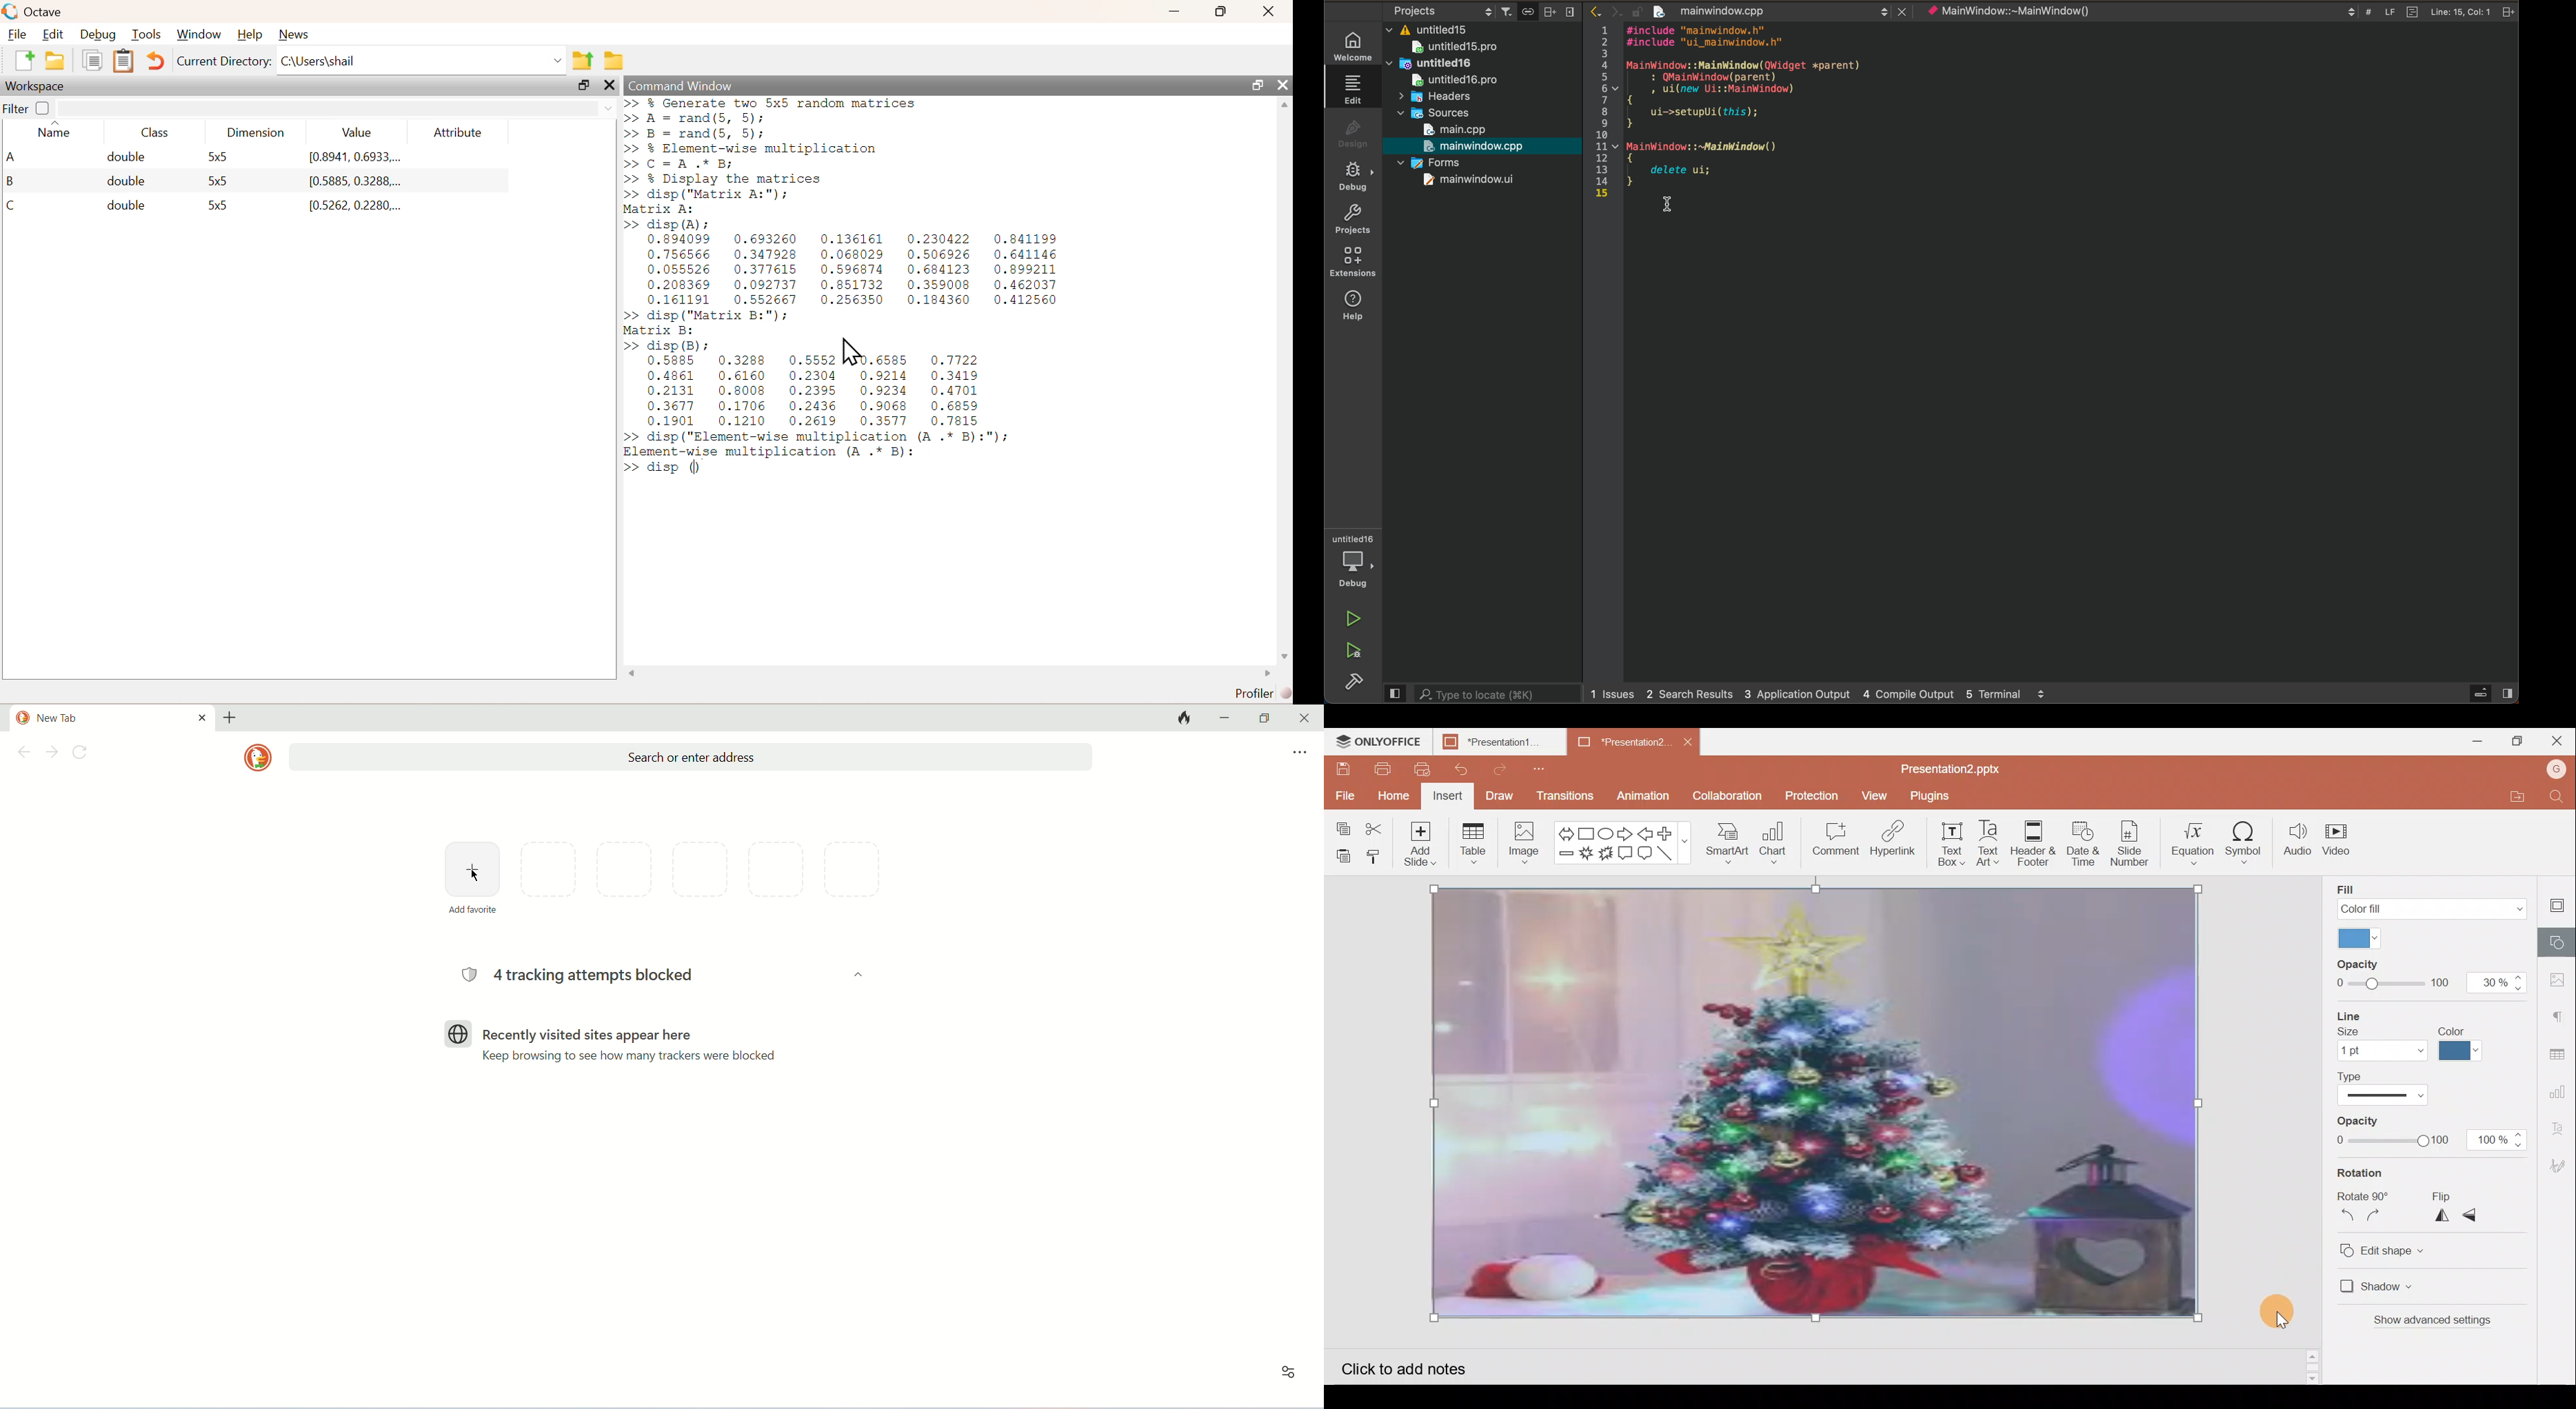 Image resolution: width=2576 pixels, height=1428 pixels. Describe the element at coordinates (1607, 830) in the screenshot. I see `Ellipse` at that location.